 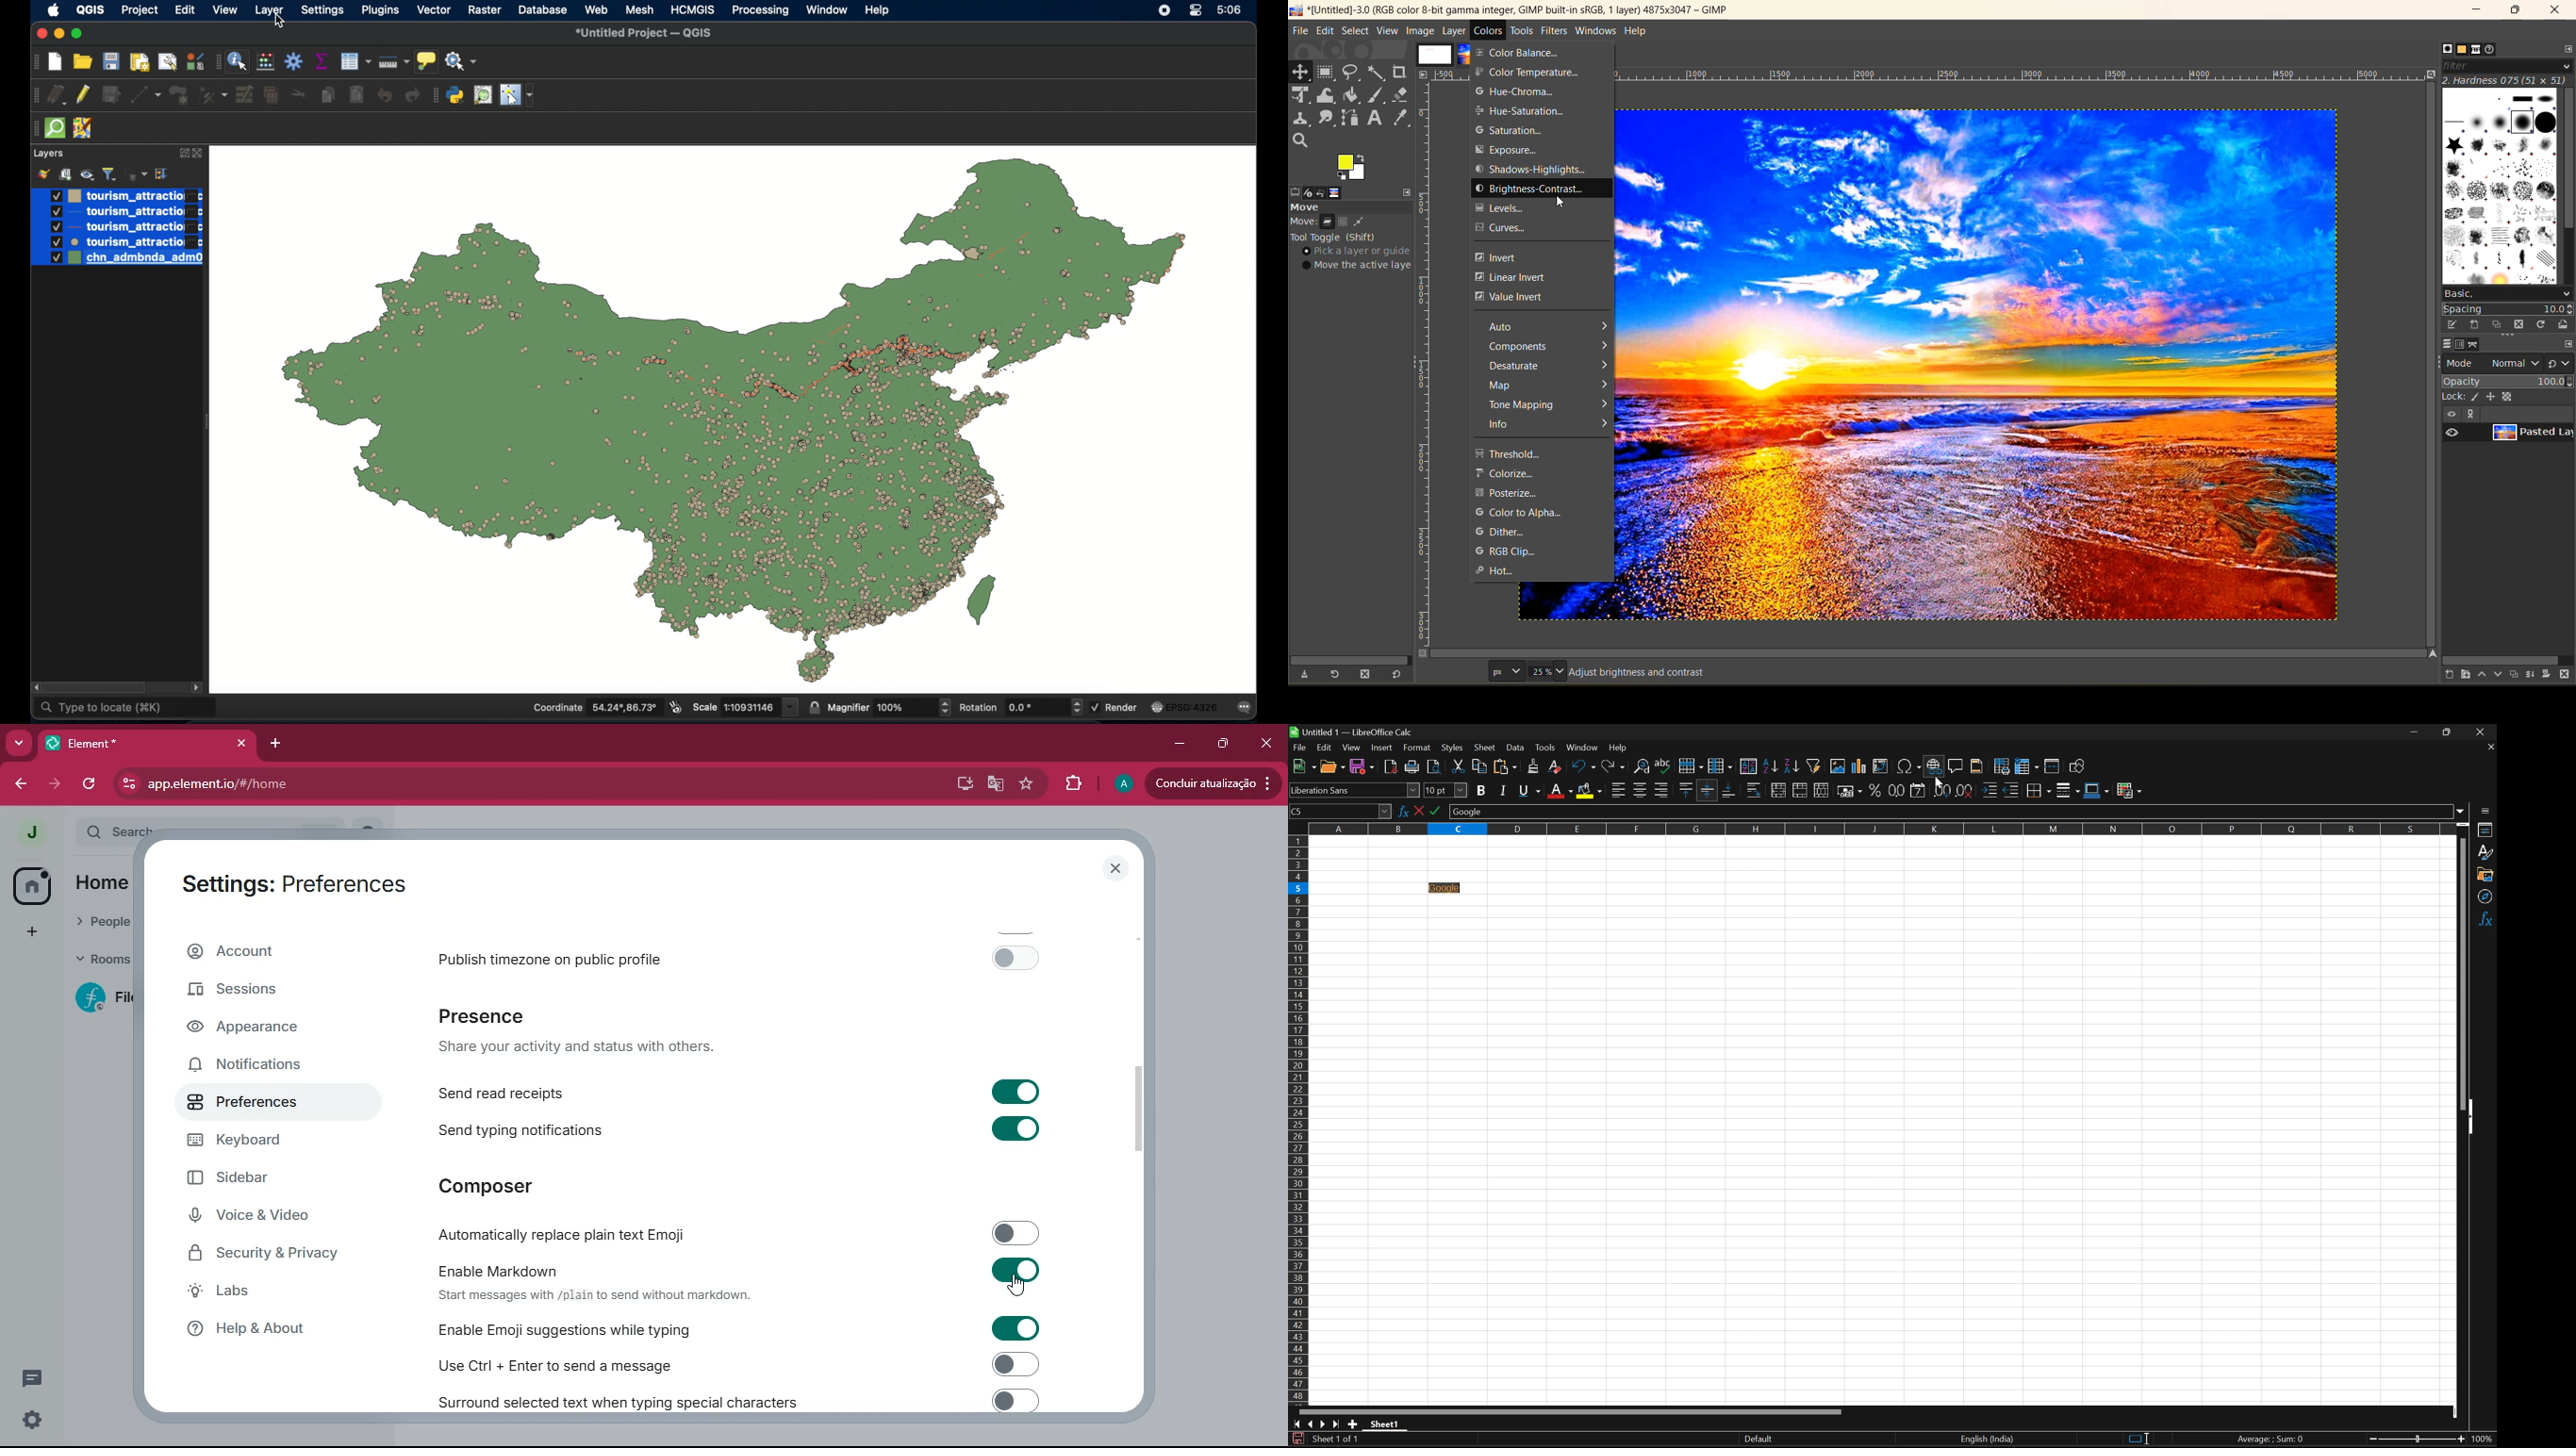 I want to click on rotation, so click(x=1020, y=706).